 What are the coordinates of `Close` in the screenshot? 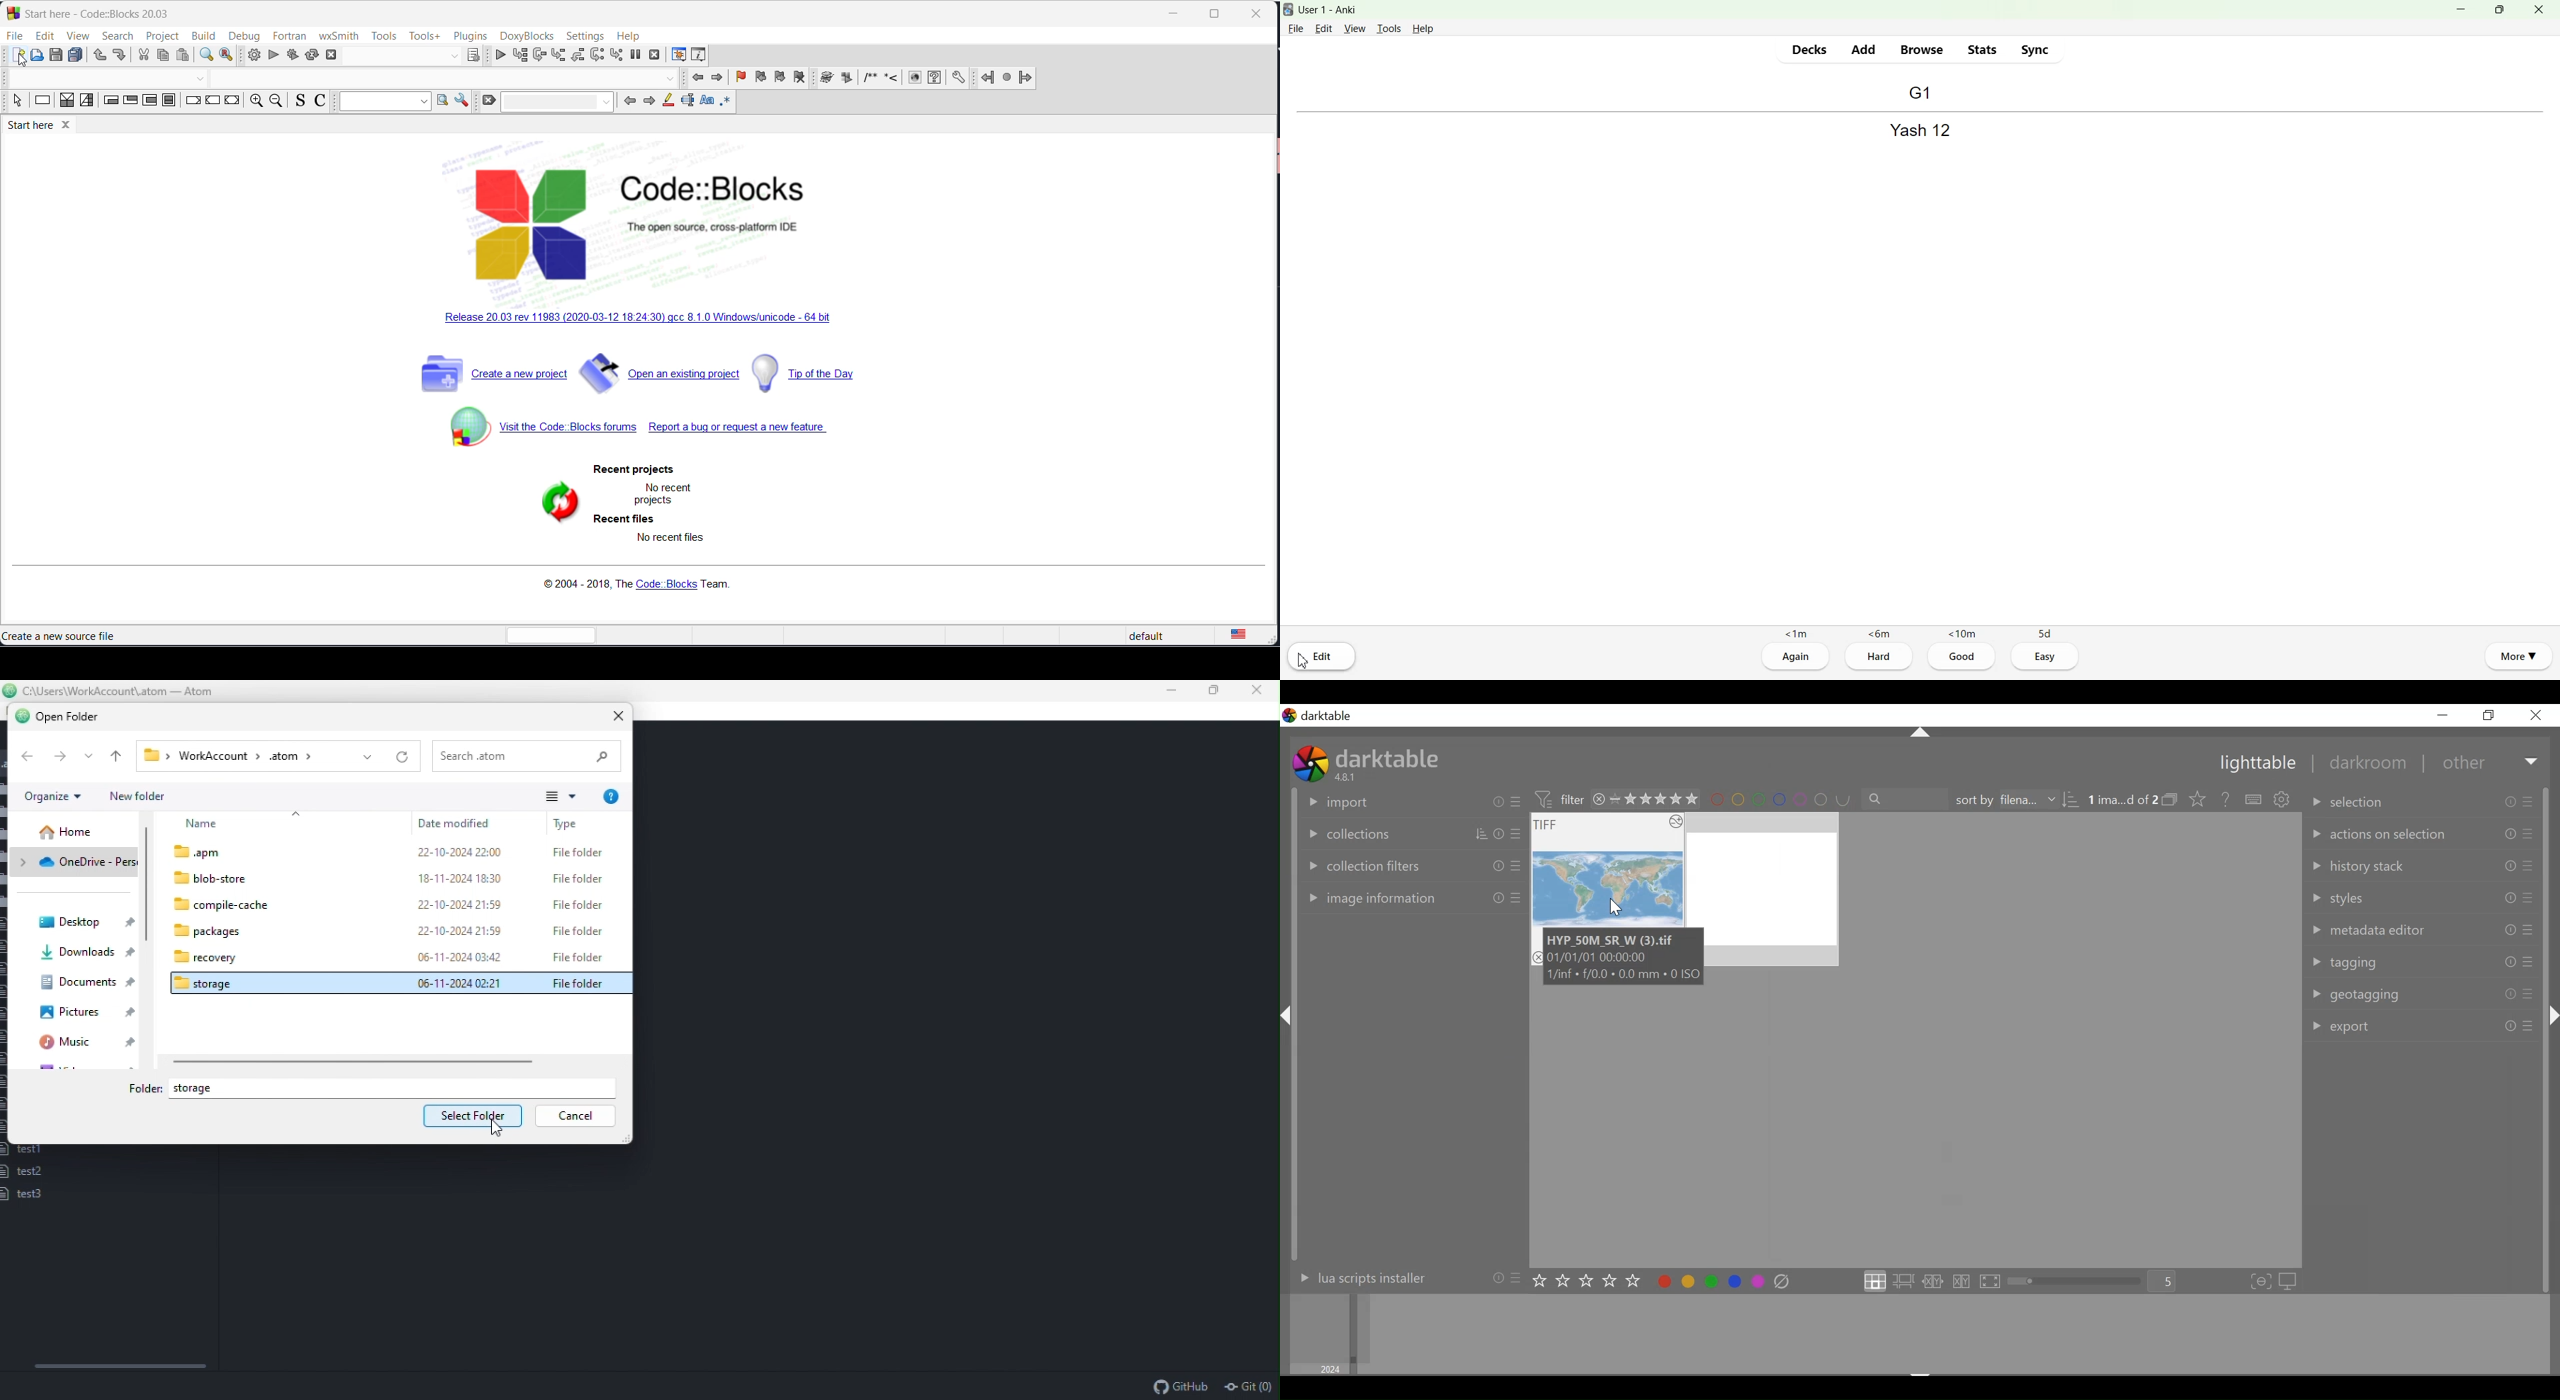 It's located at (1259, 689).